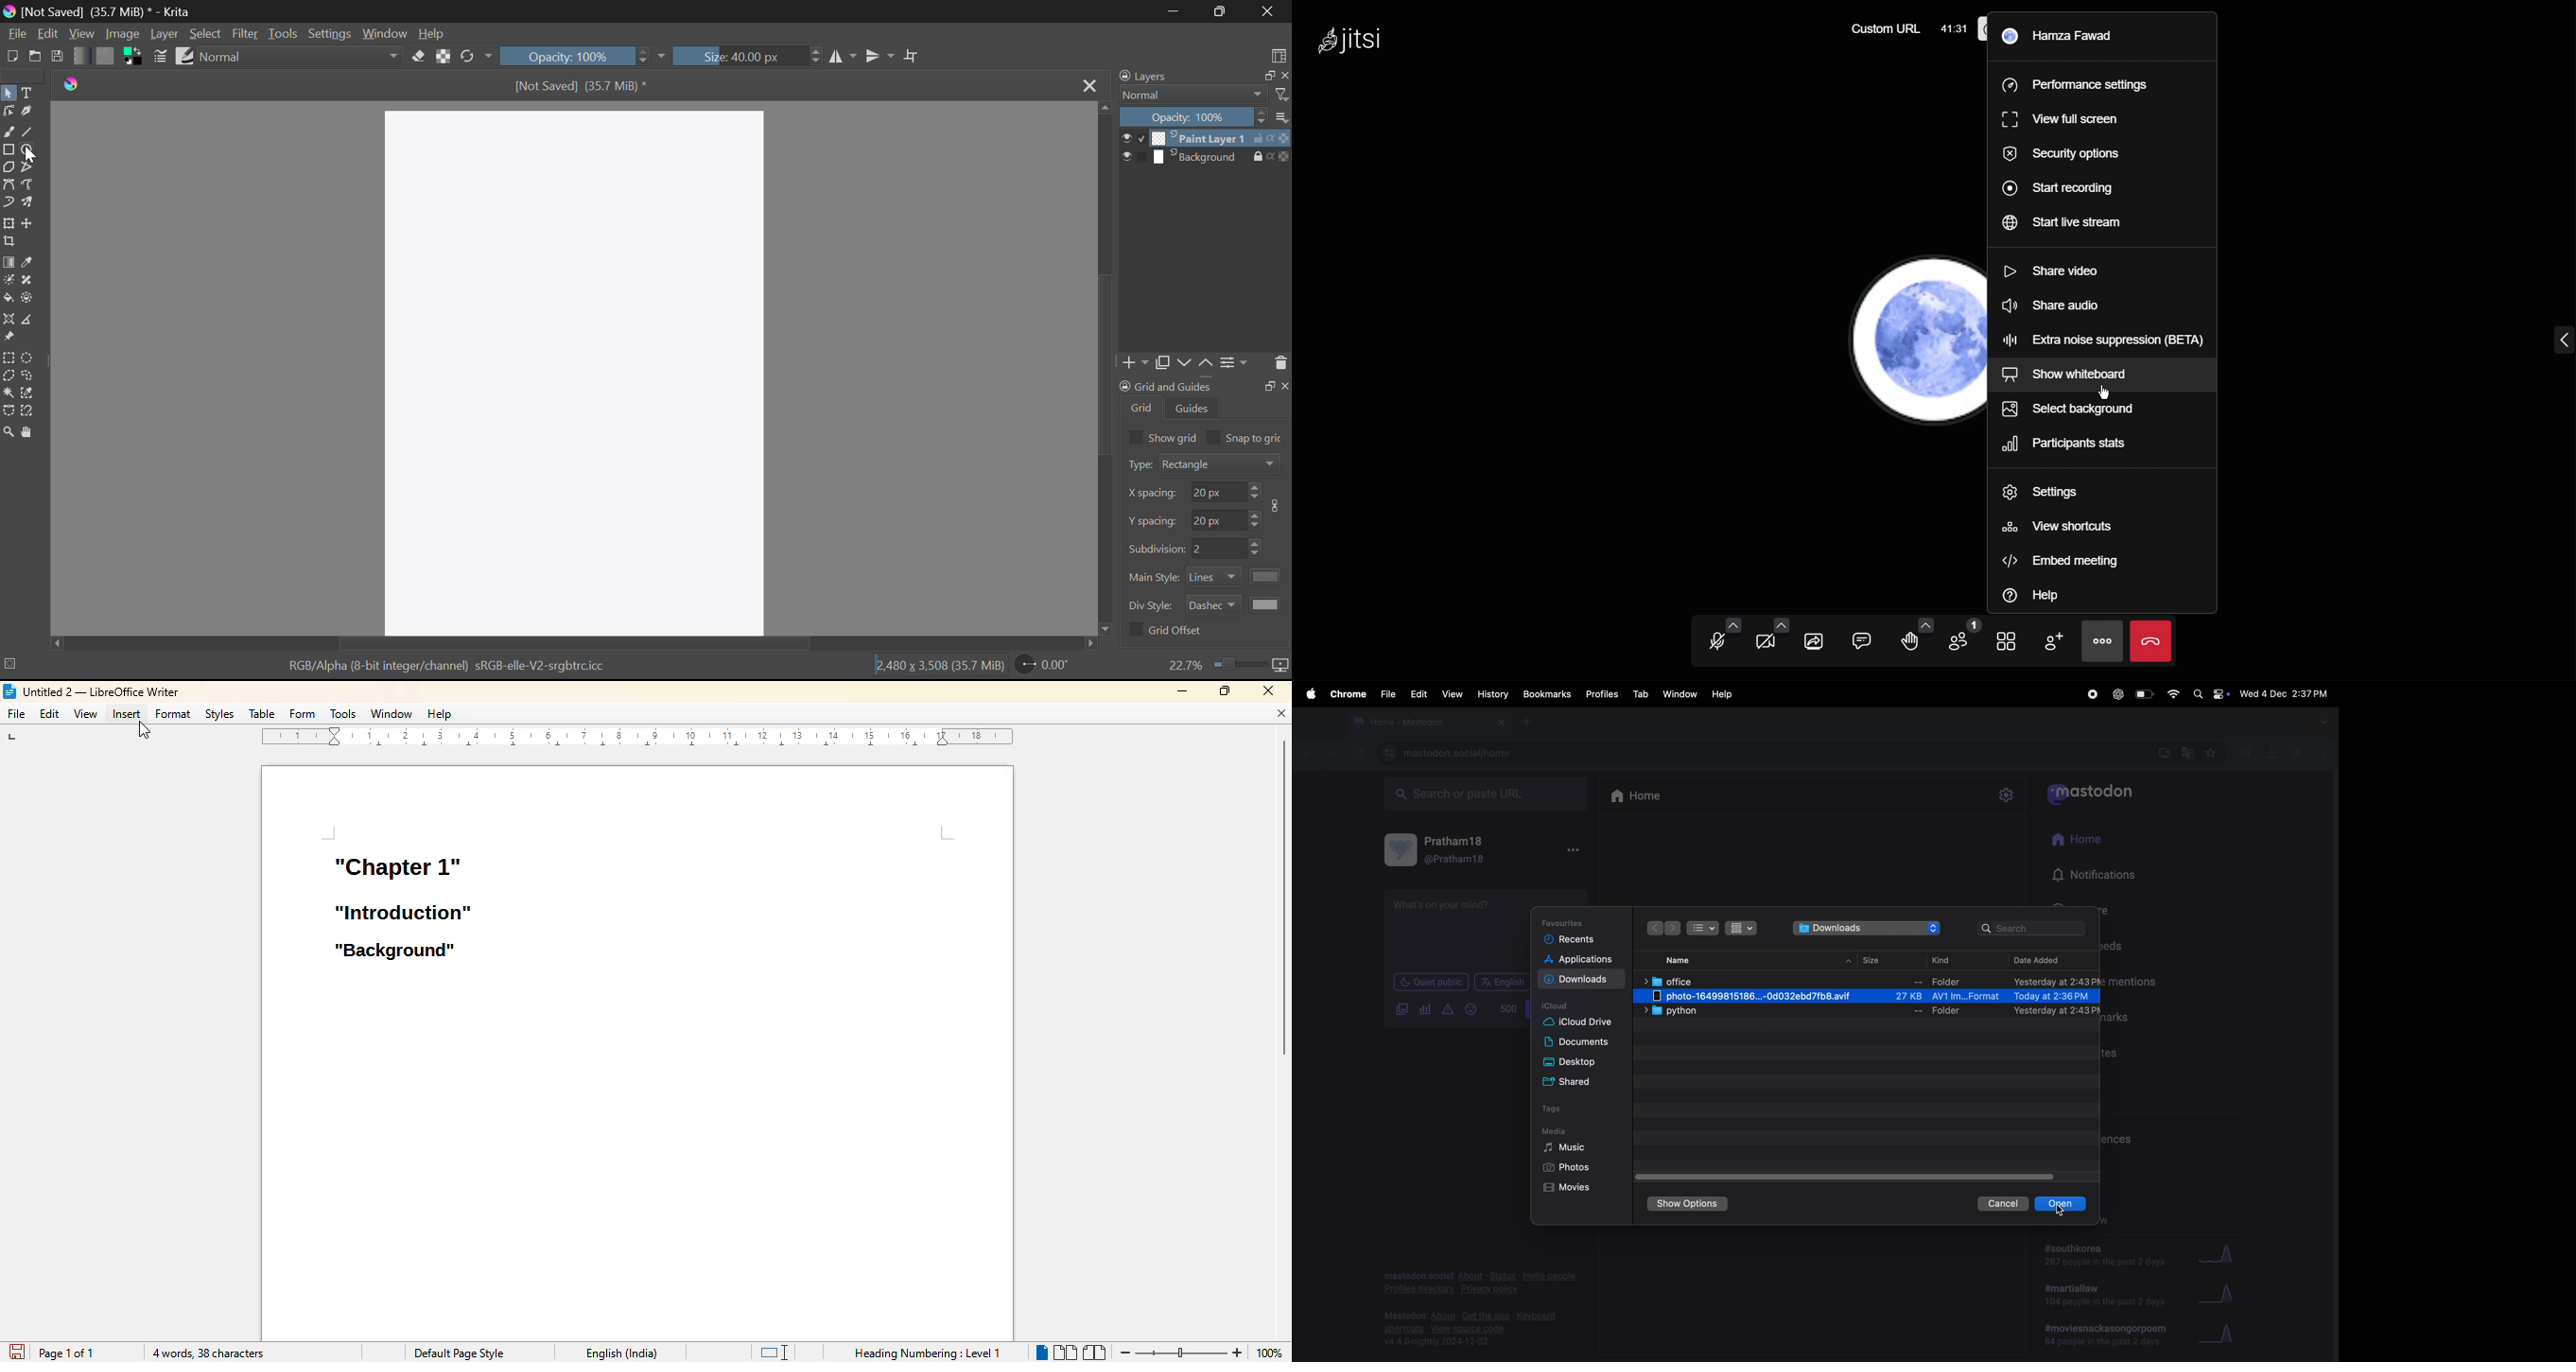 This screenshot has width=2576, height=1372. Describe the element at coordinates (262, 713) in the screenshot. I see `table` at that location.